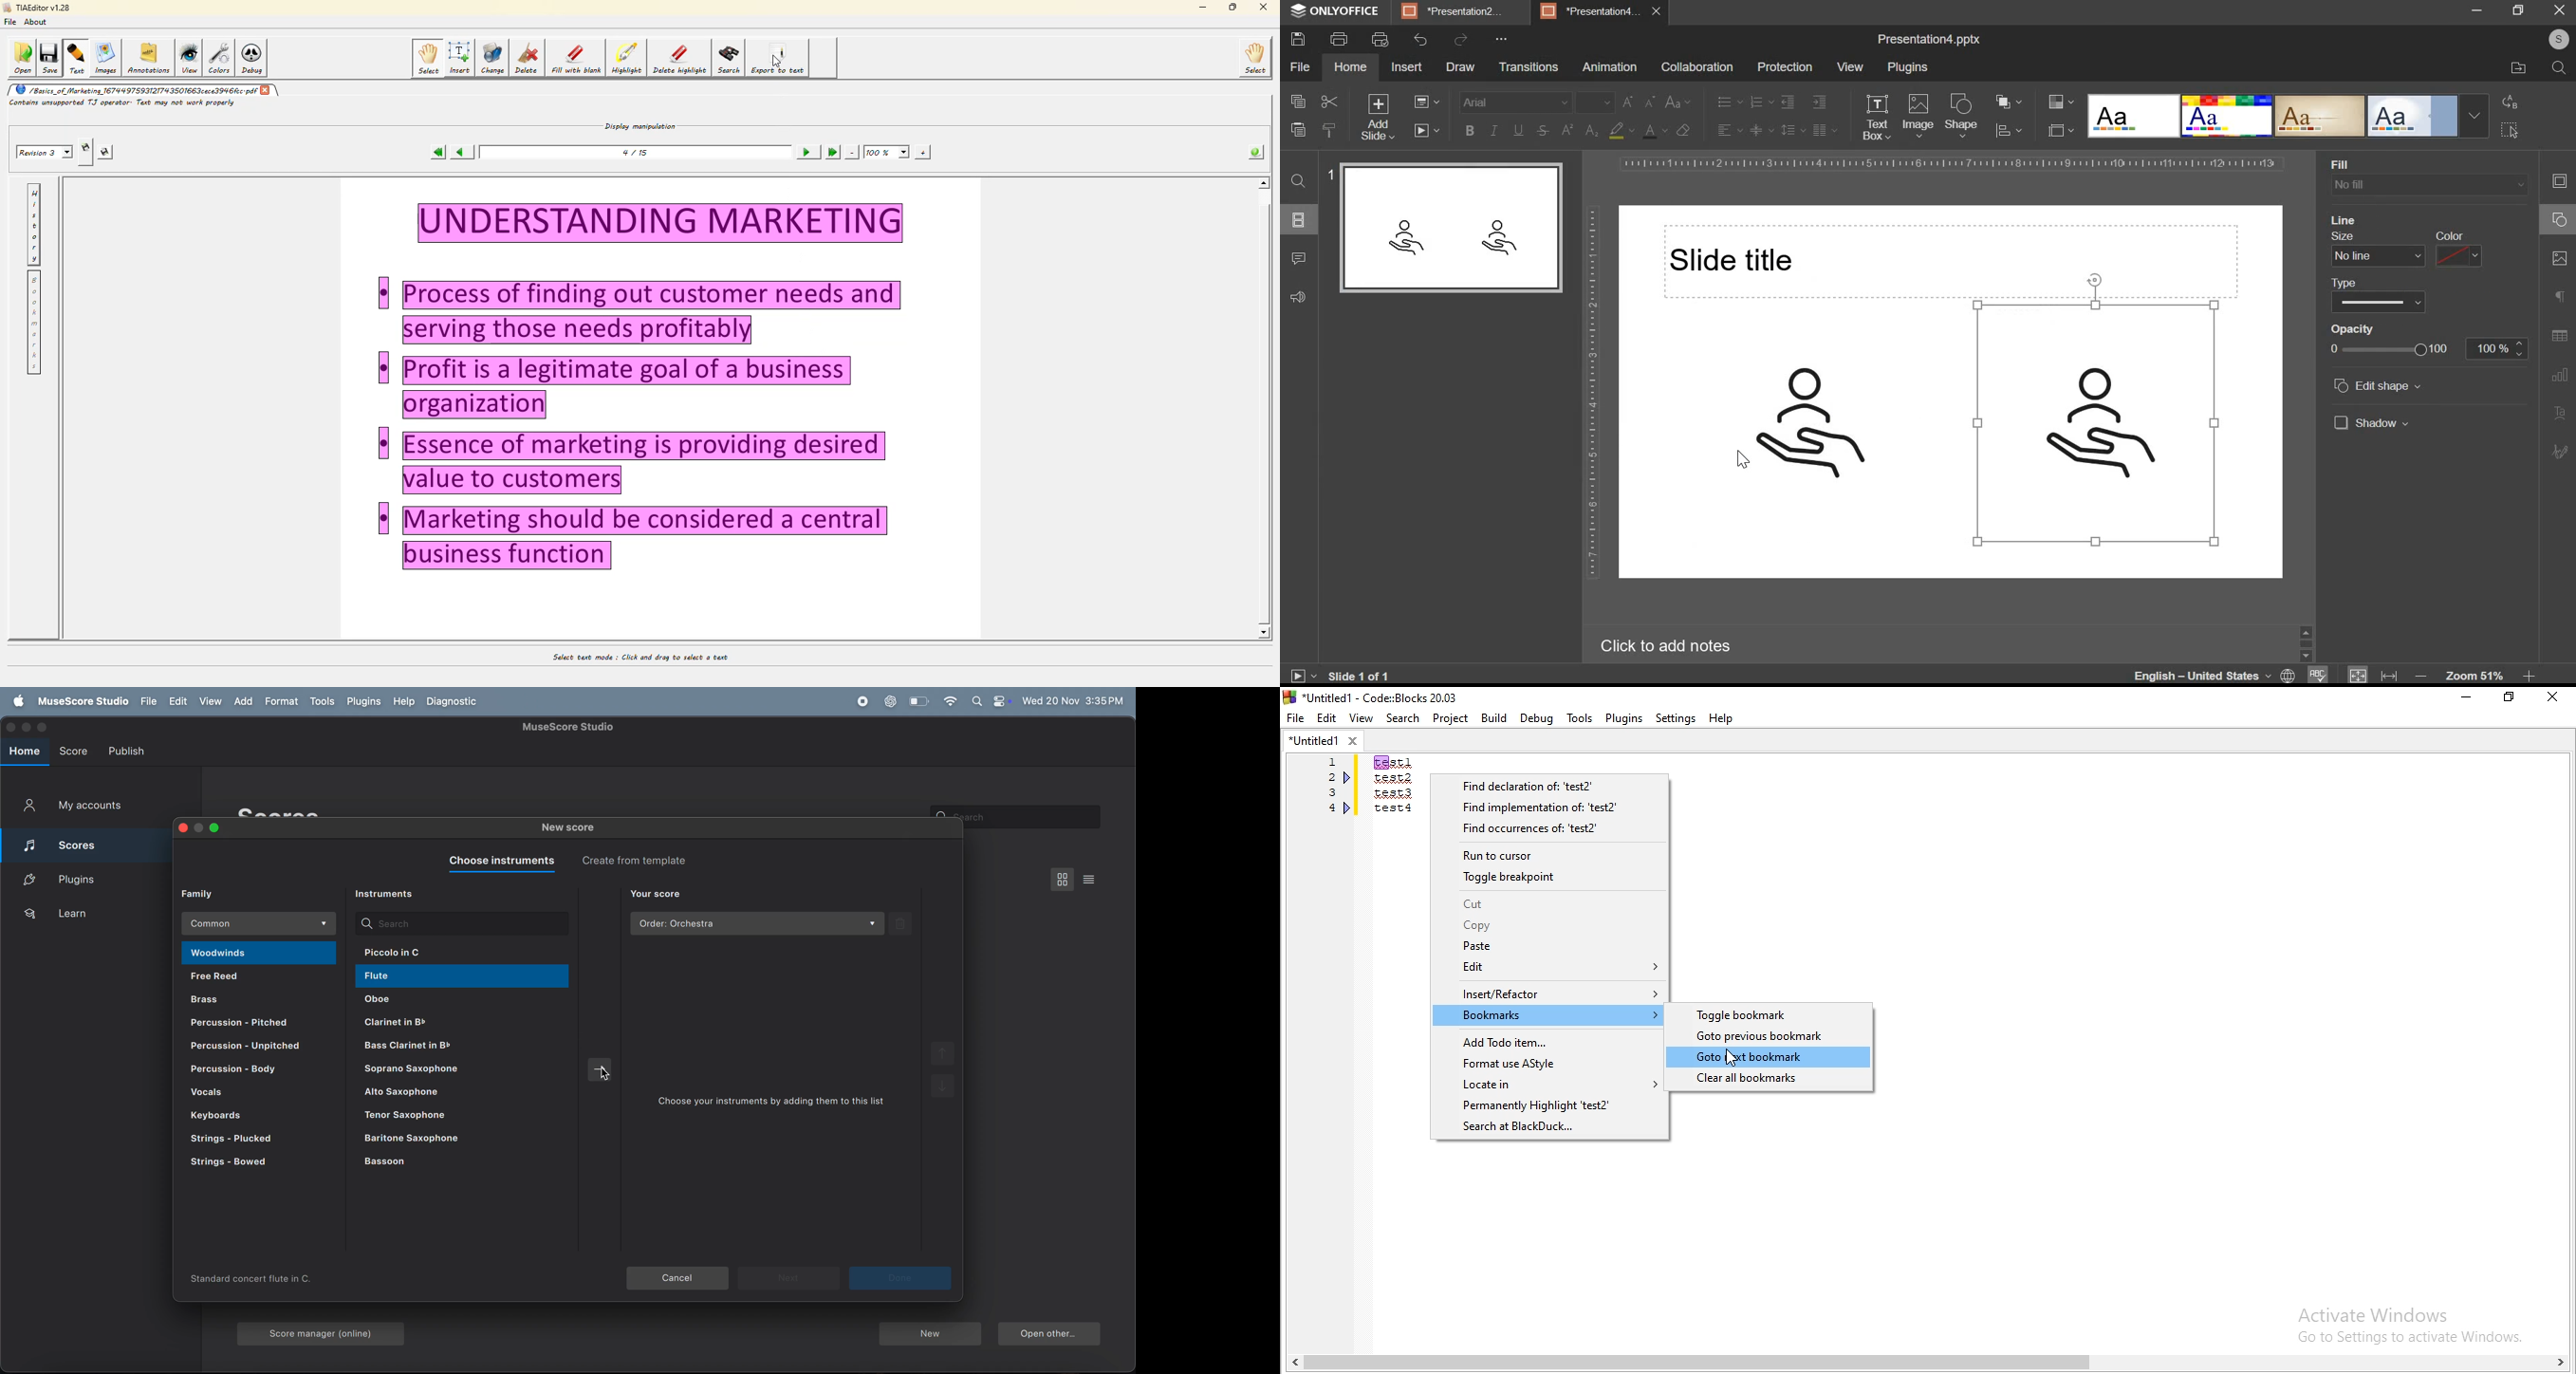  What do you see at coordinates (440, 1021) in the screenshot?
I see `clarinet` at bounding box center [440, 1021].